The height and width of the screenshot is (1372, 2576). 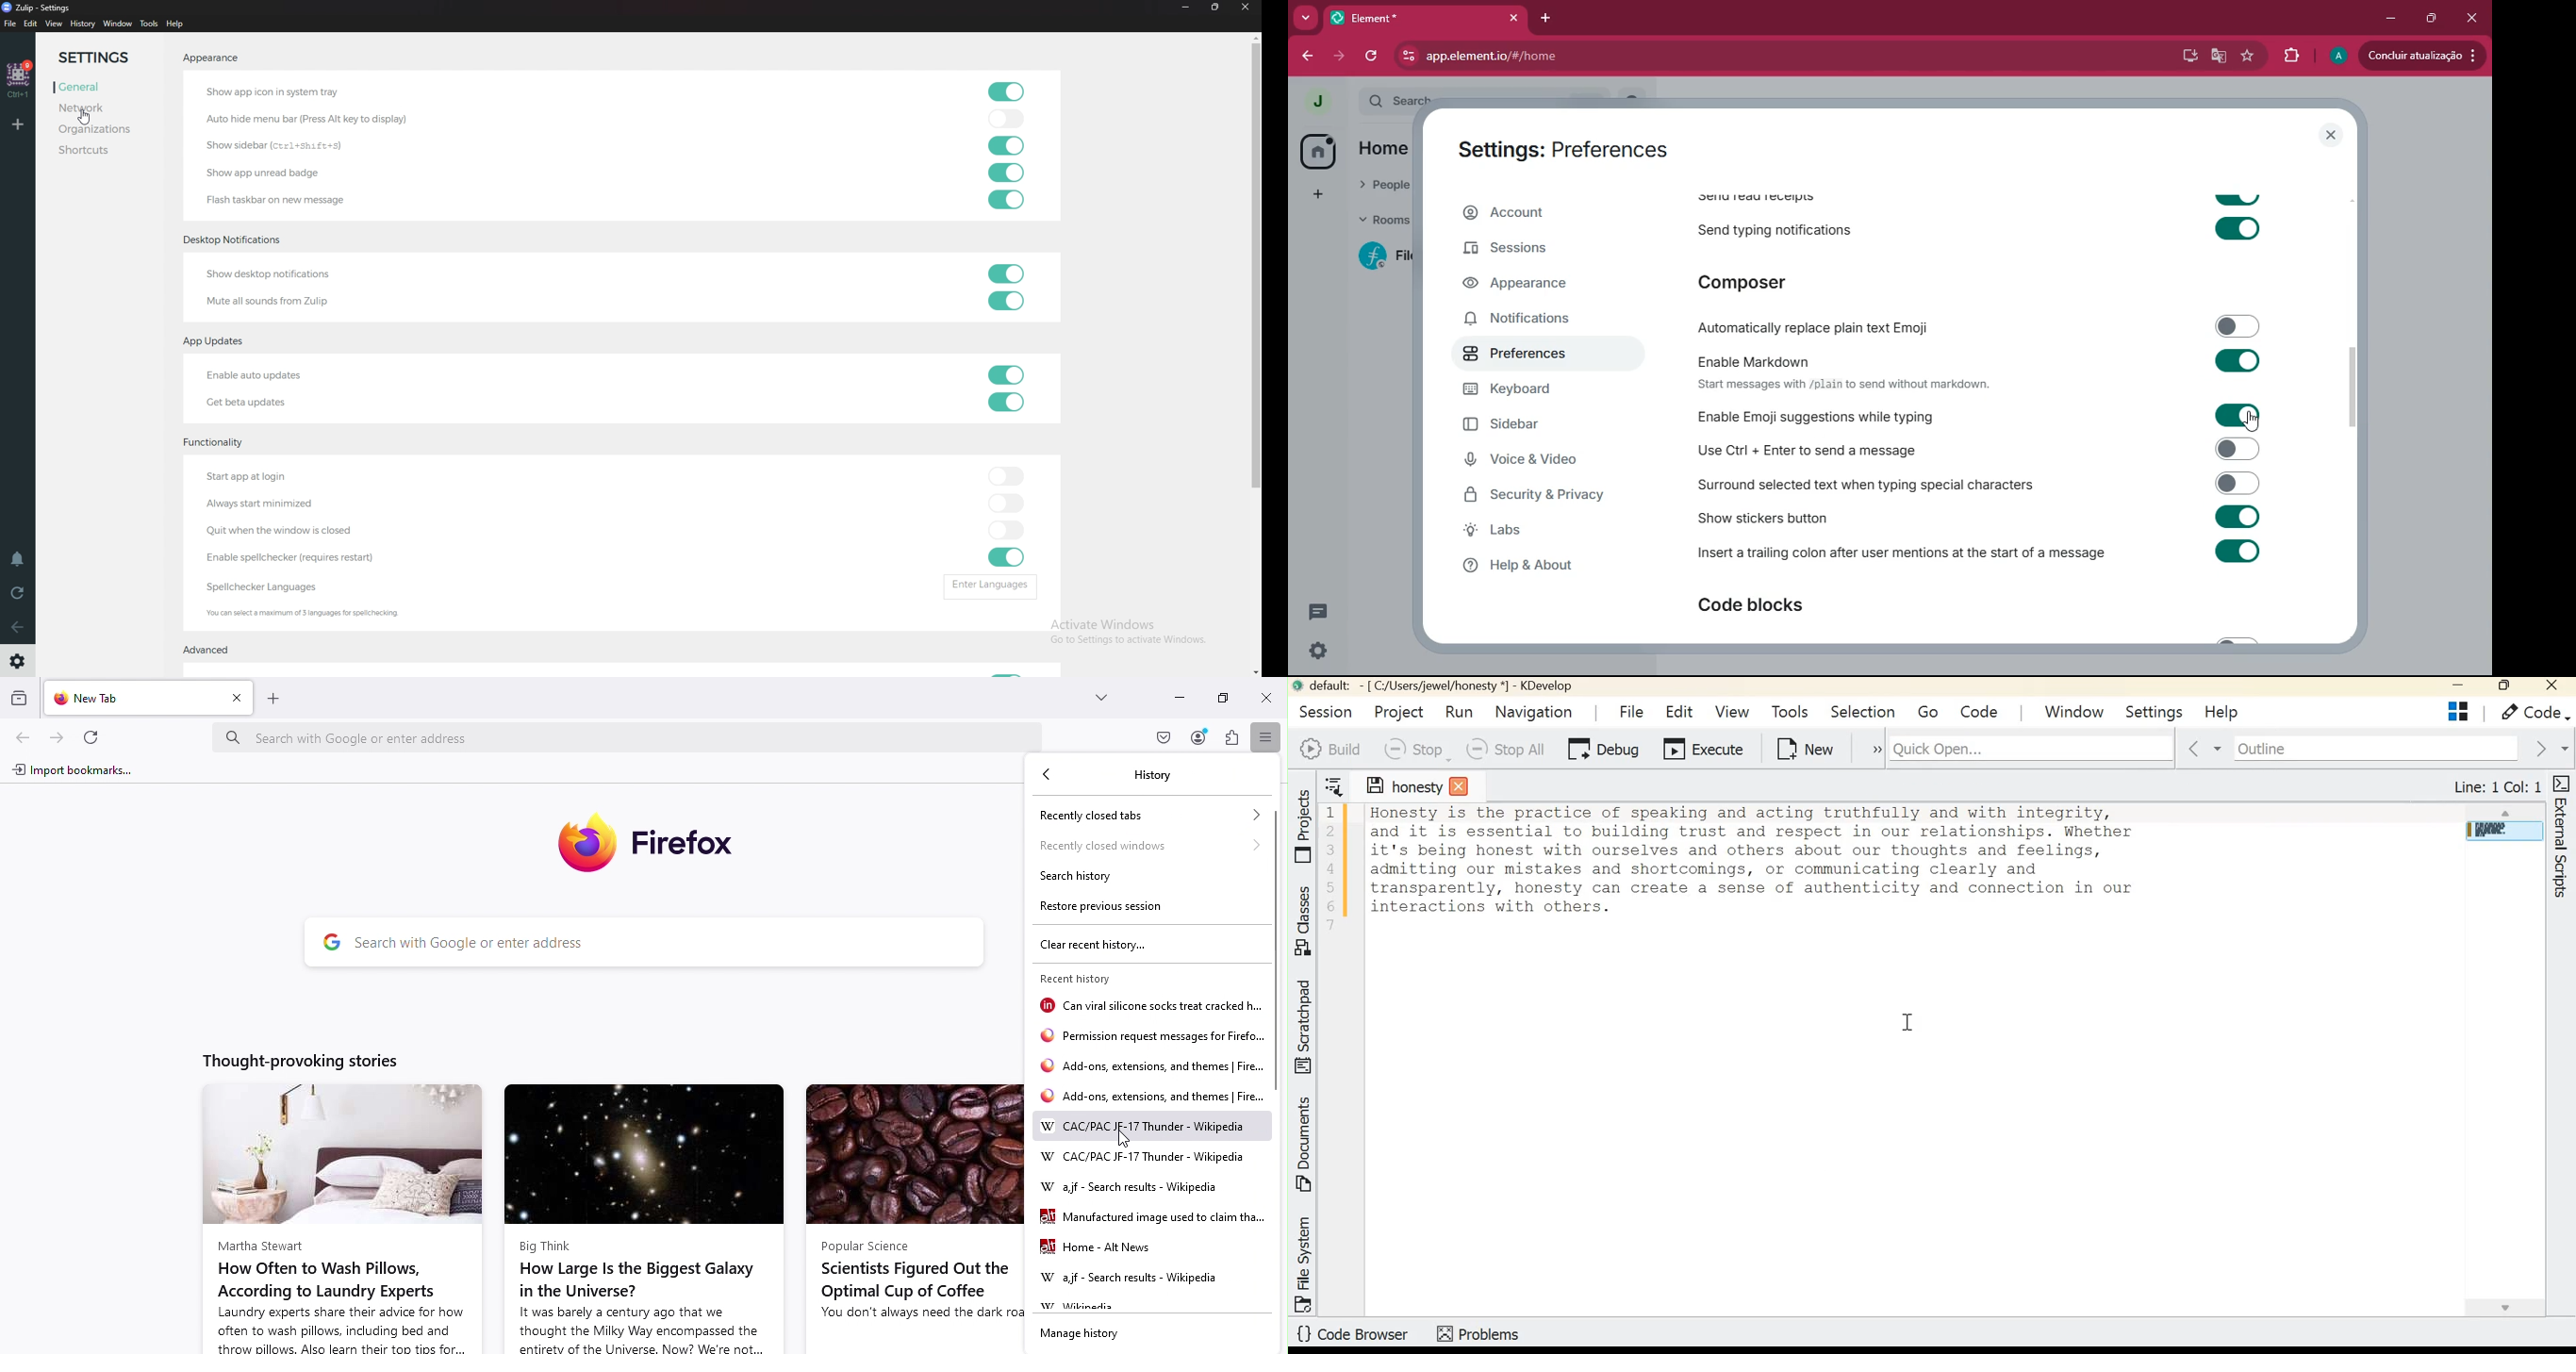 What do you see at coordinates (2424, 56) in the screenshot?
I see `Update` at bounding box center [2424, 56].